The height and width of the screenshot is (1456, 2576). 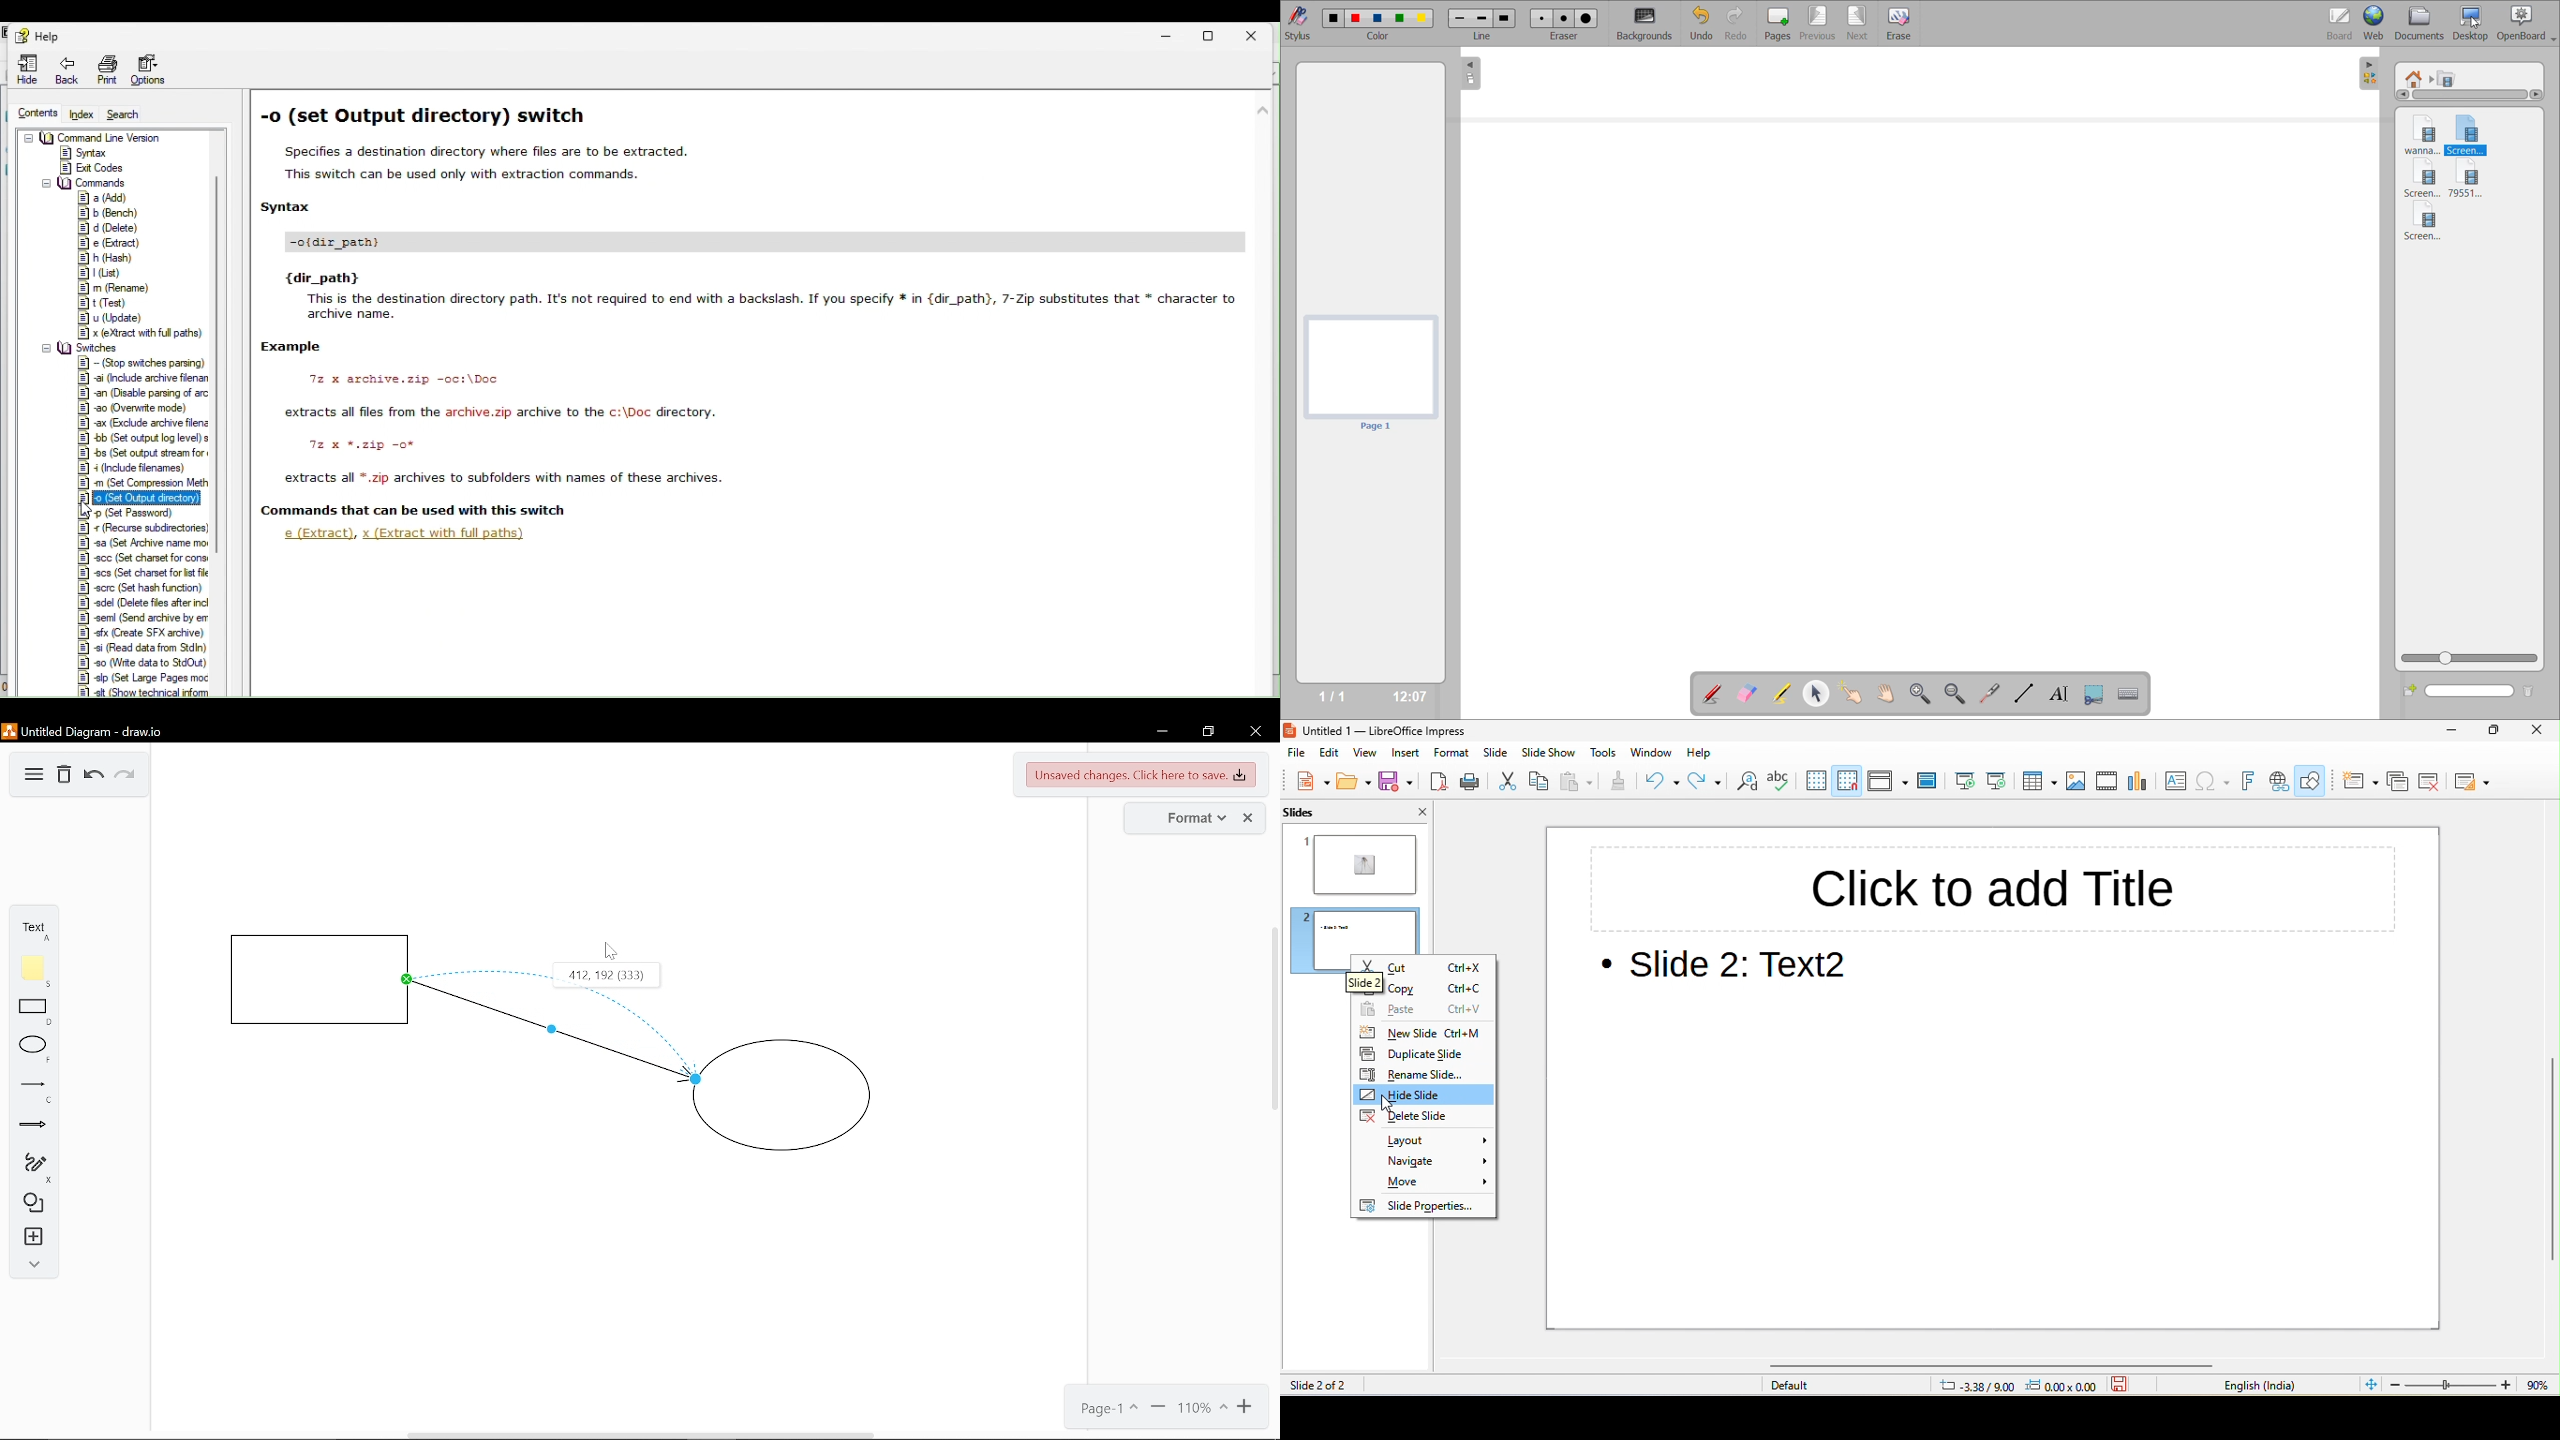 I want to click on Diagram, so click(x=31, y=776).